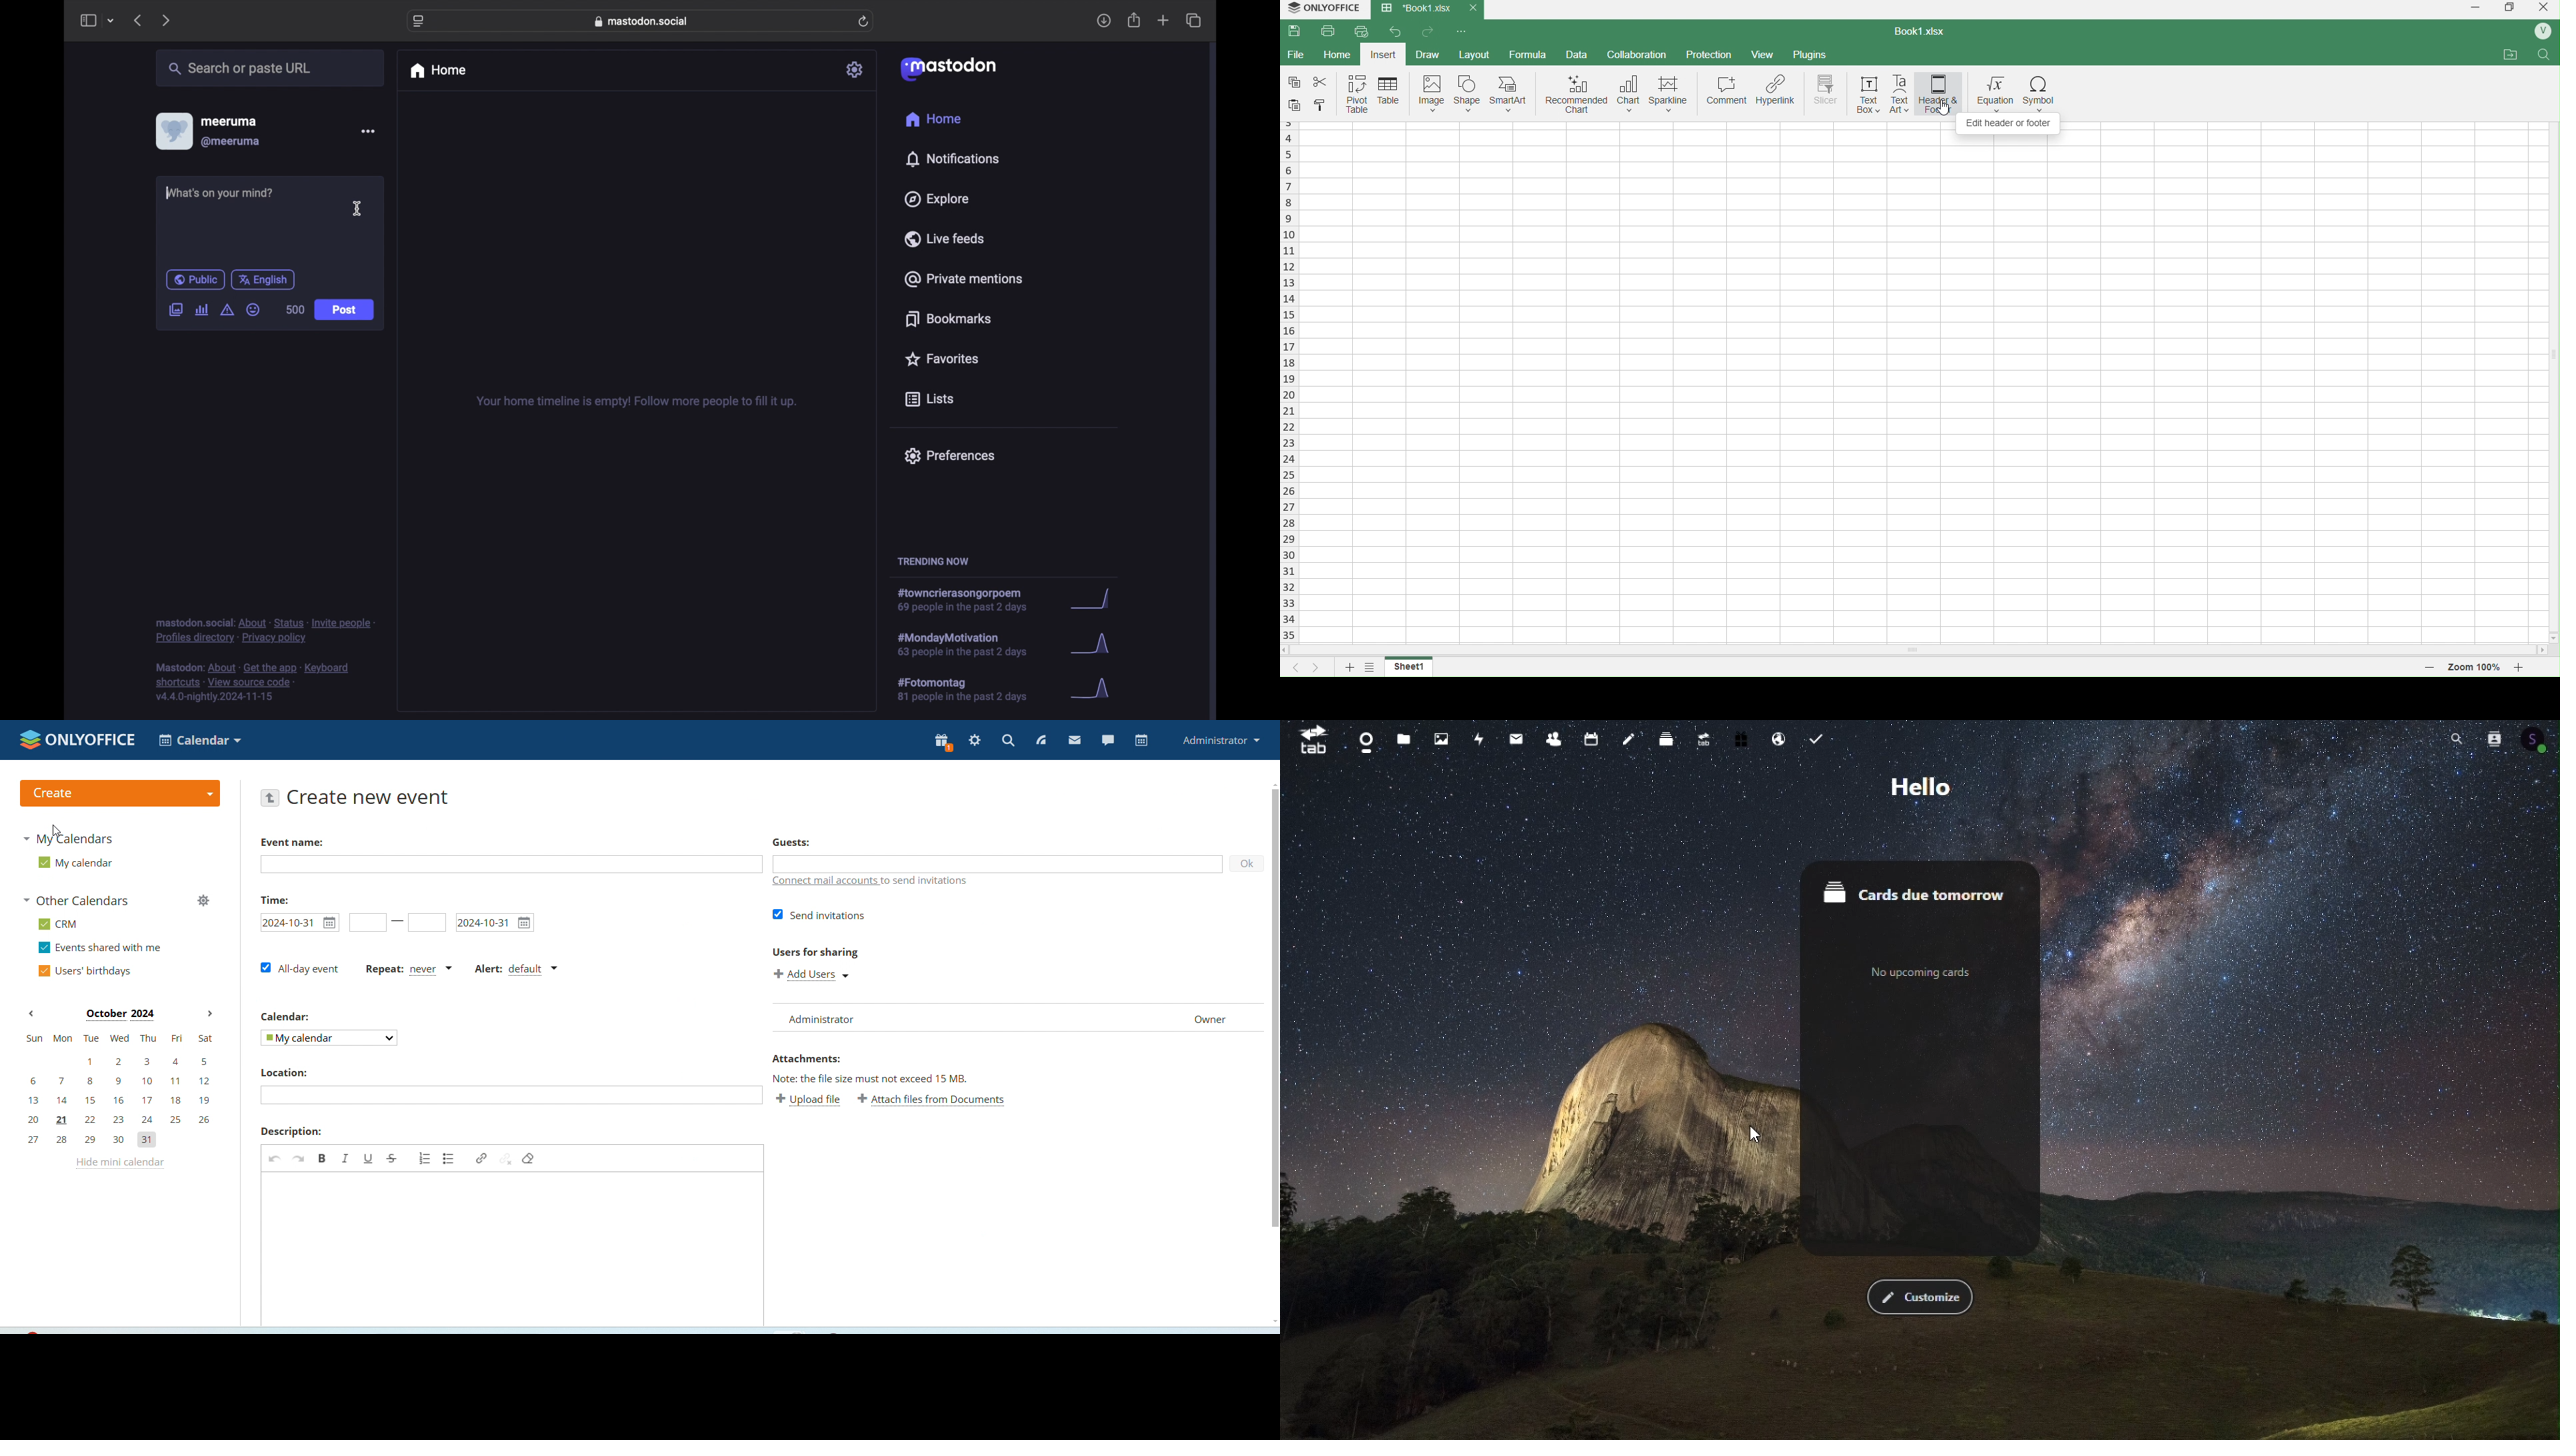 The height and width of the screenshot is (1456, 2576). Describe the element at coordinates (1011, 1020) in the screenshot. I see `Administrator Owner` at that location.